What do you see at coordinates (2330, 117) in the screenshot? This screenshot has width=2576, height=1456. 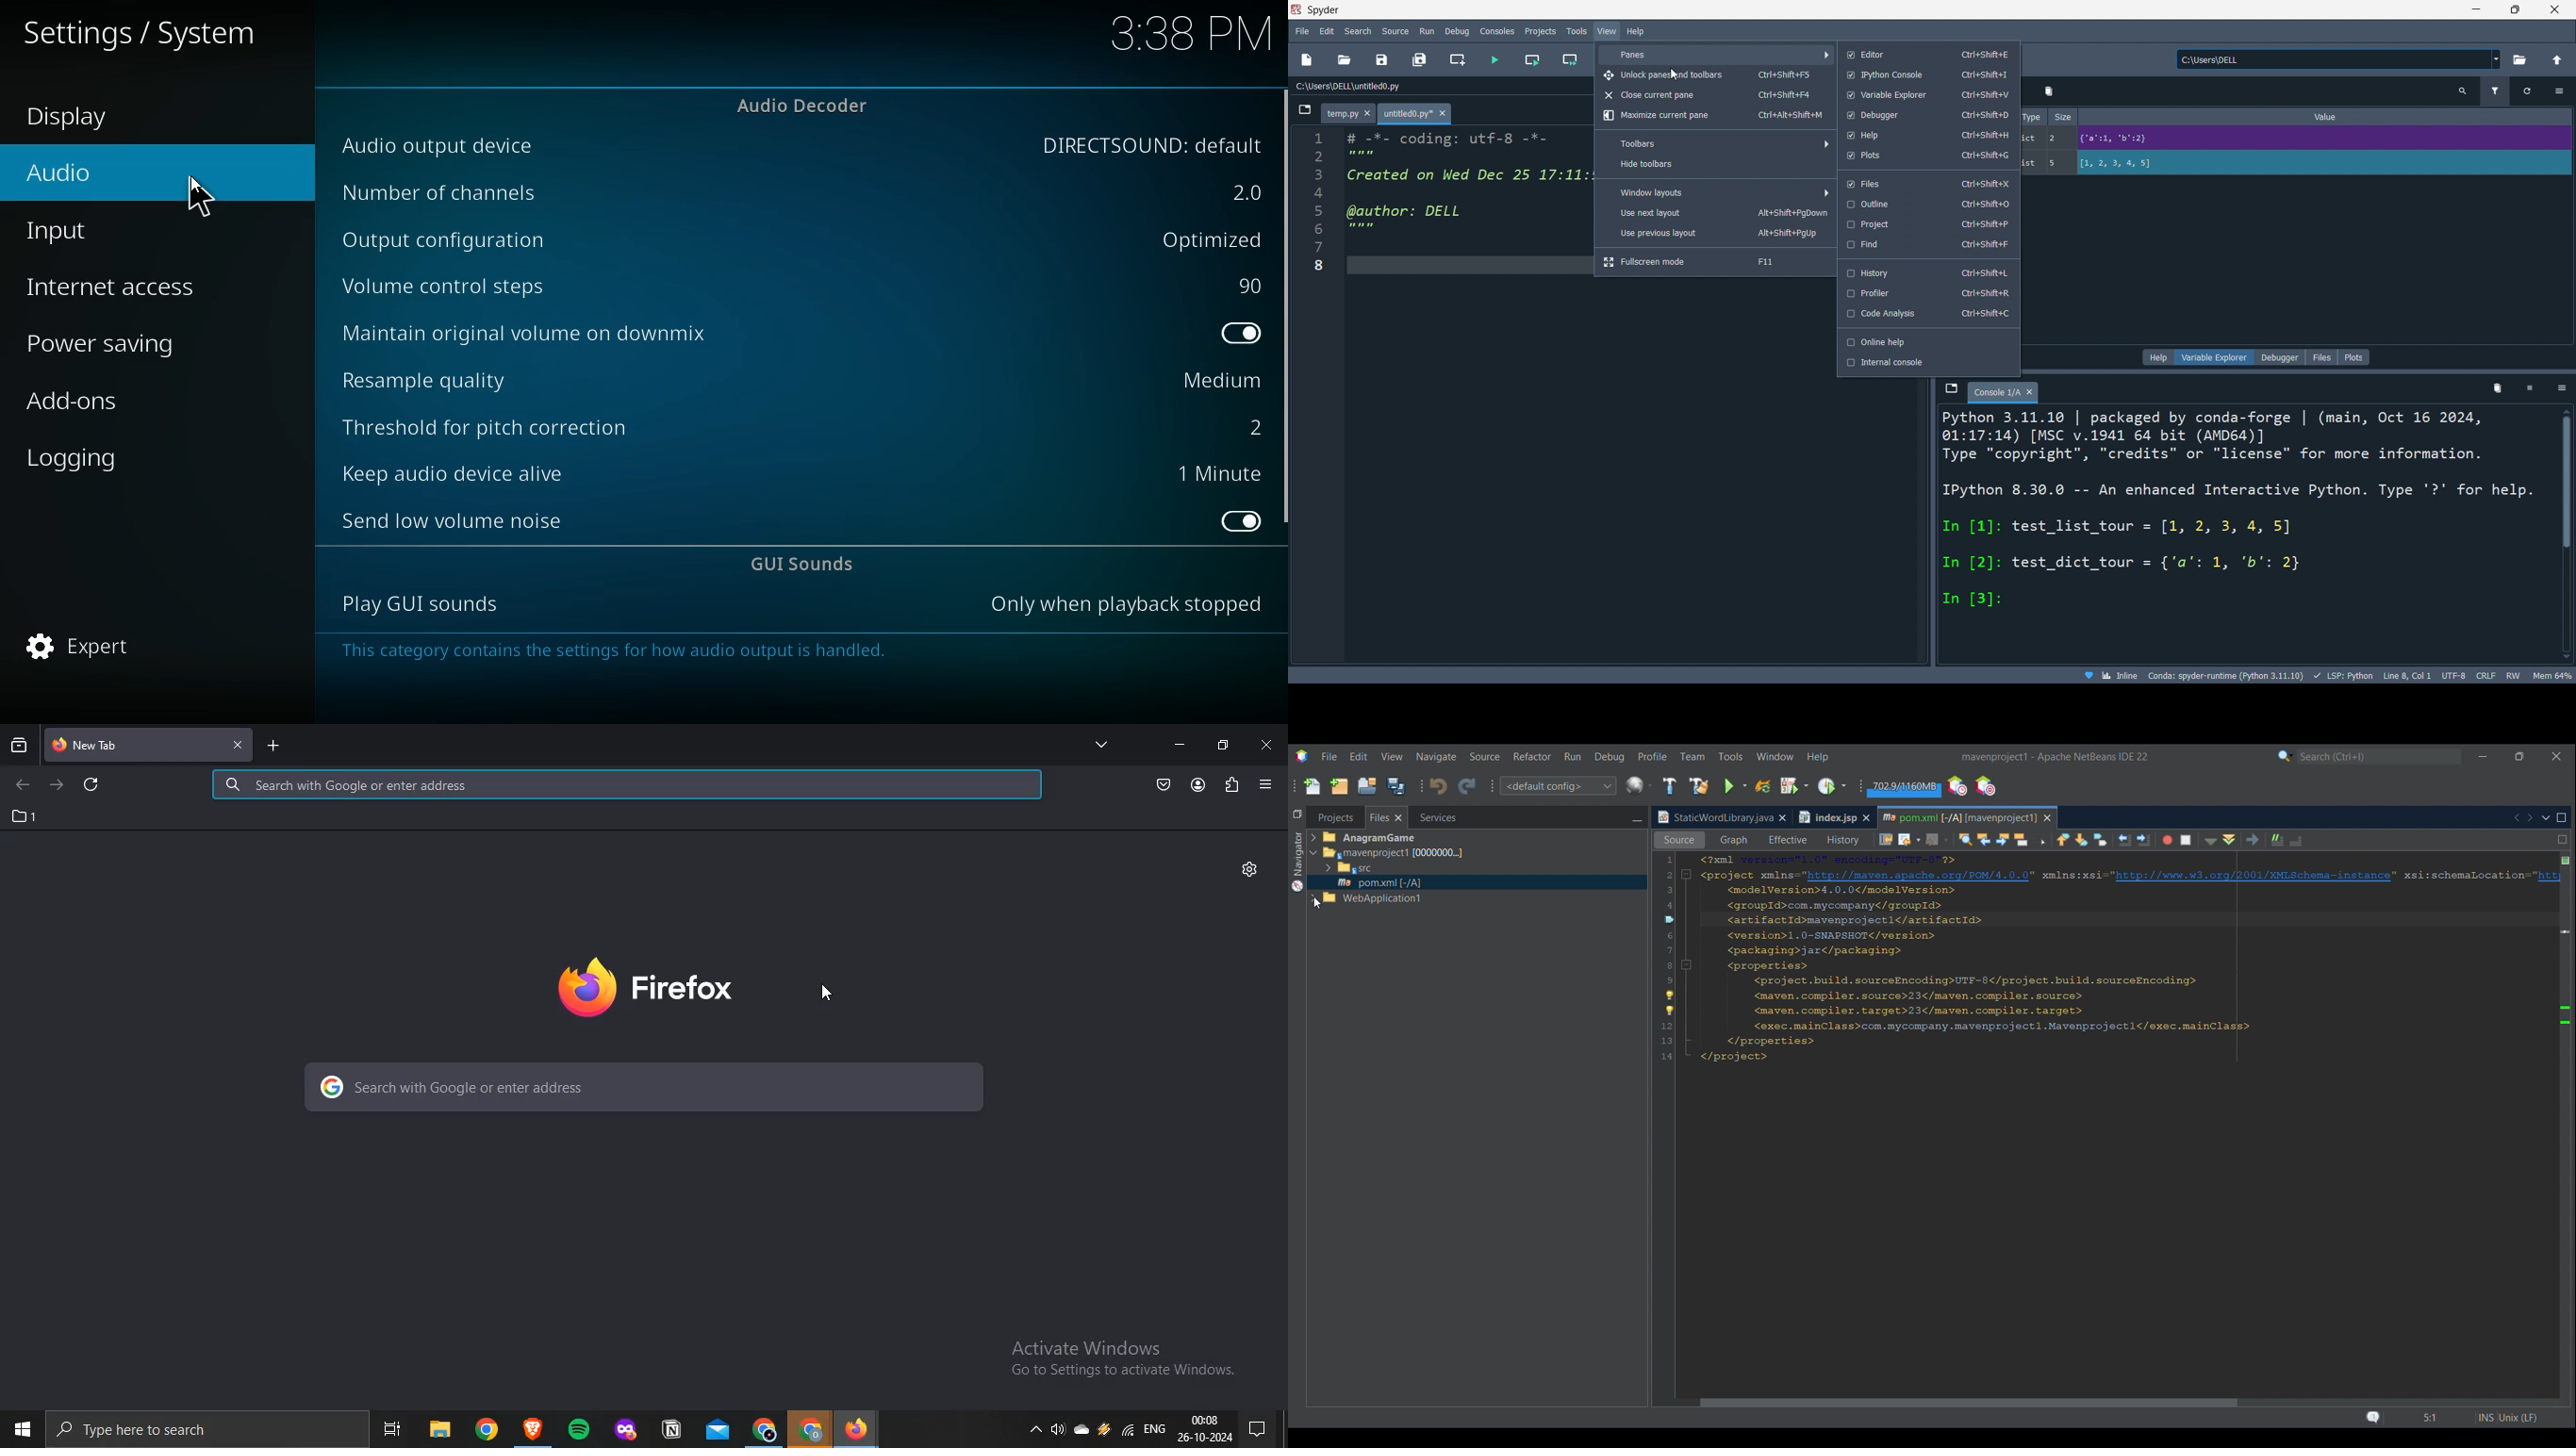 I see `value` at bounding box center [2330, 117].